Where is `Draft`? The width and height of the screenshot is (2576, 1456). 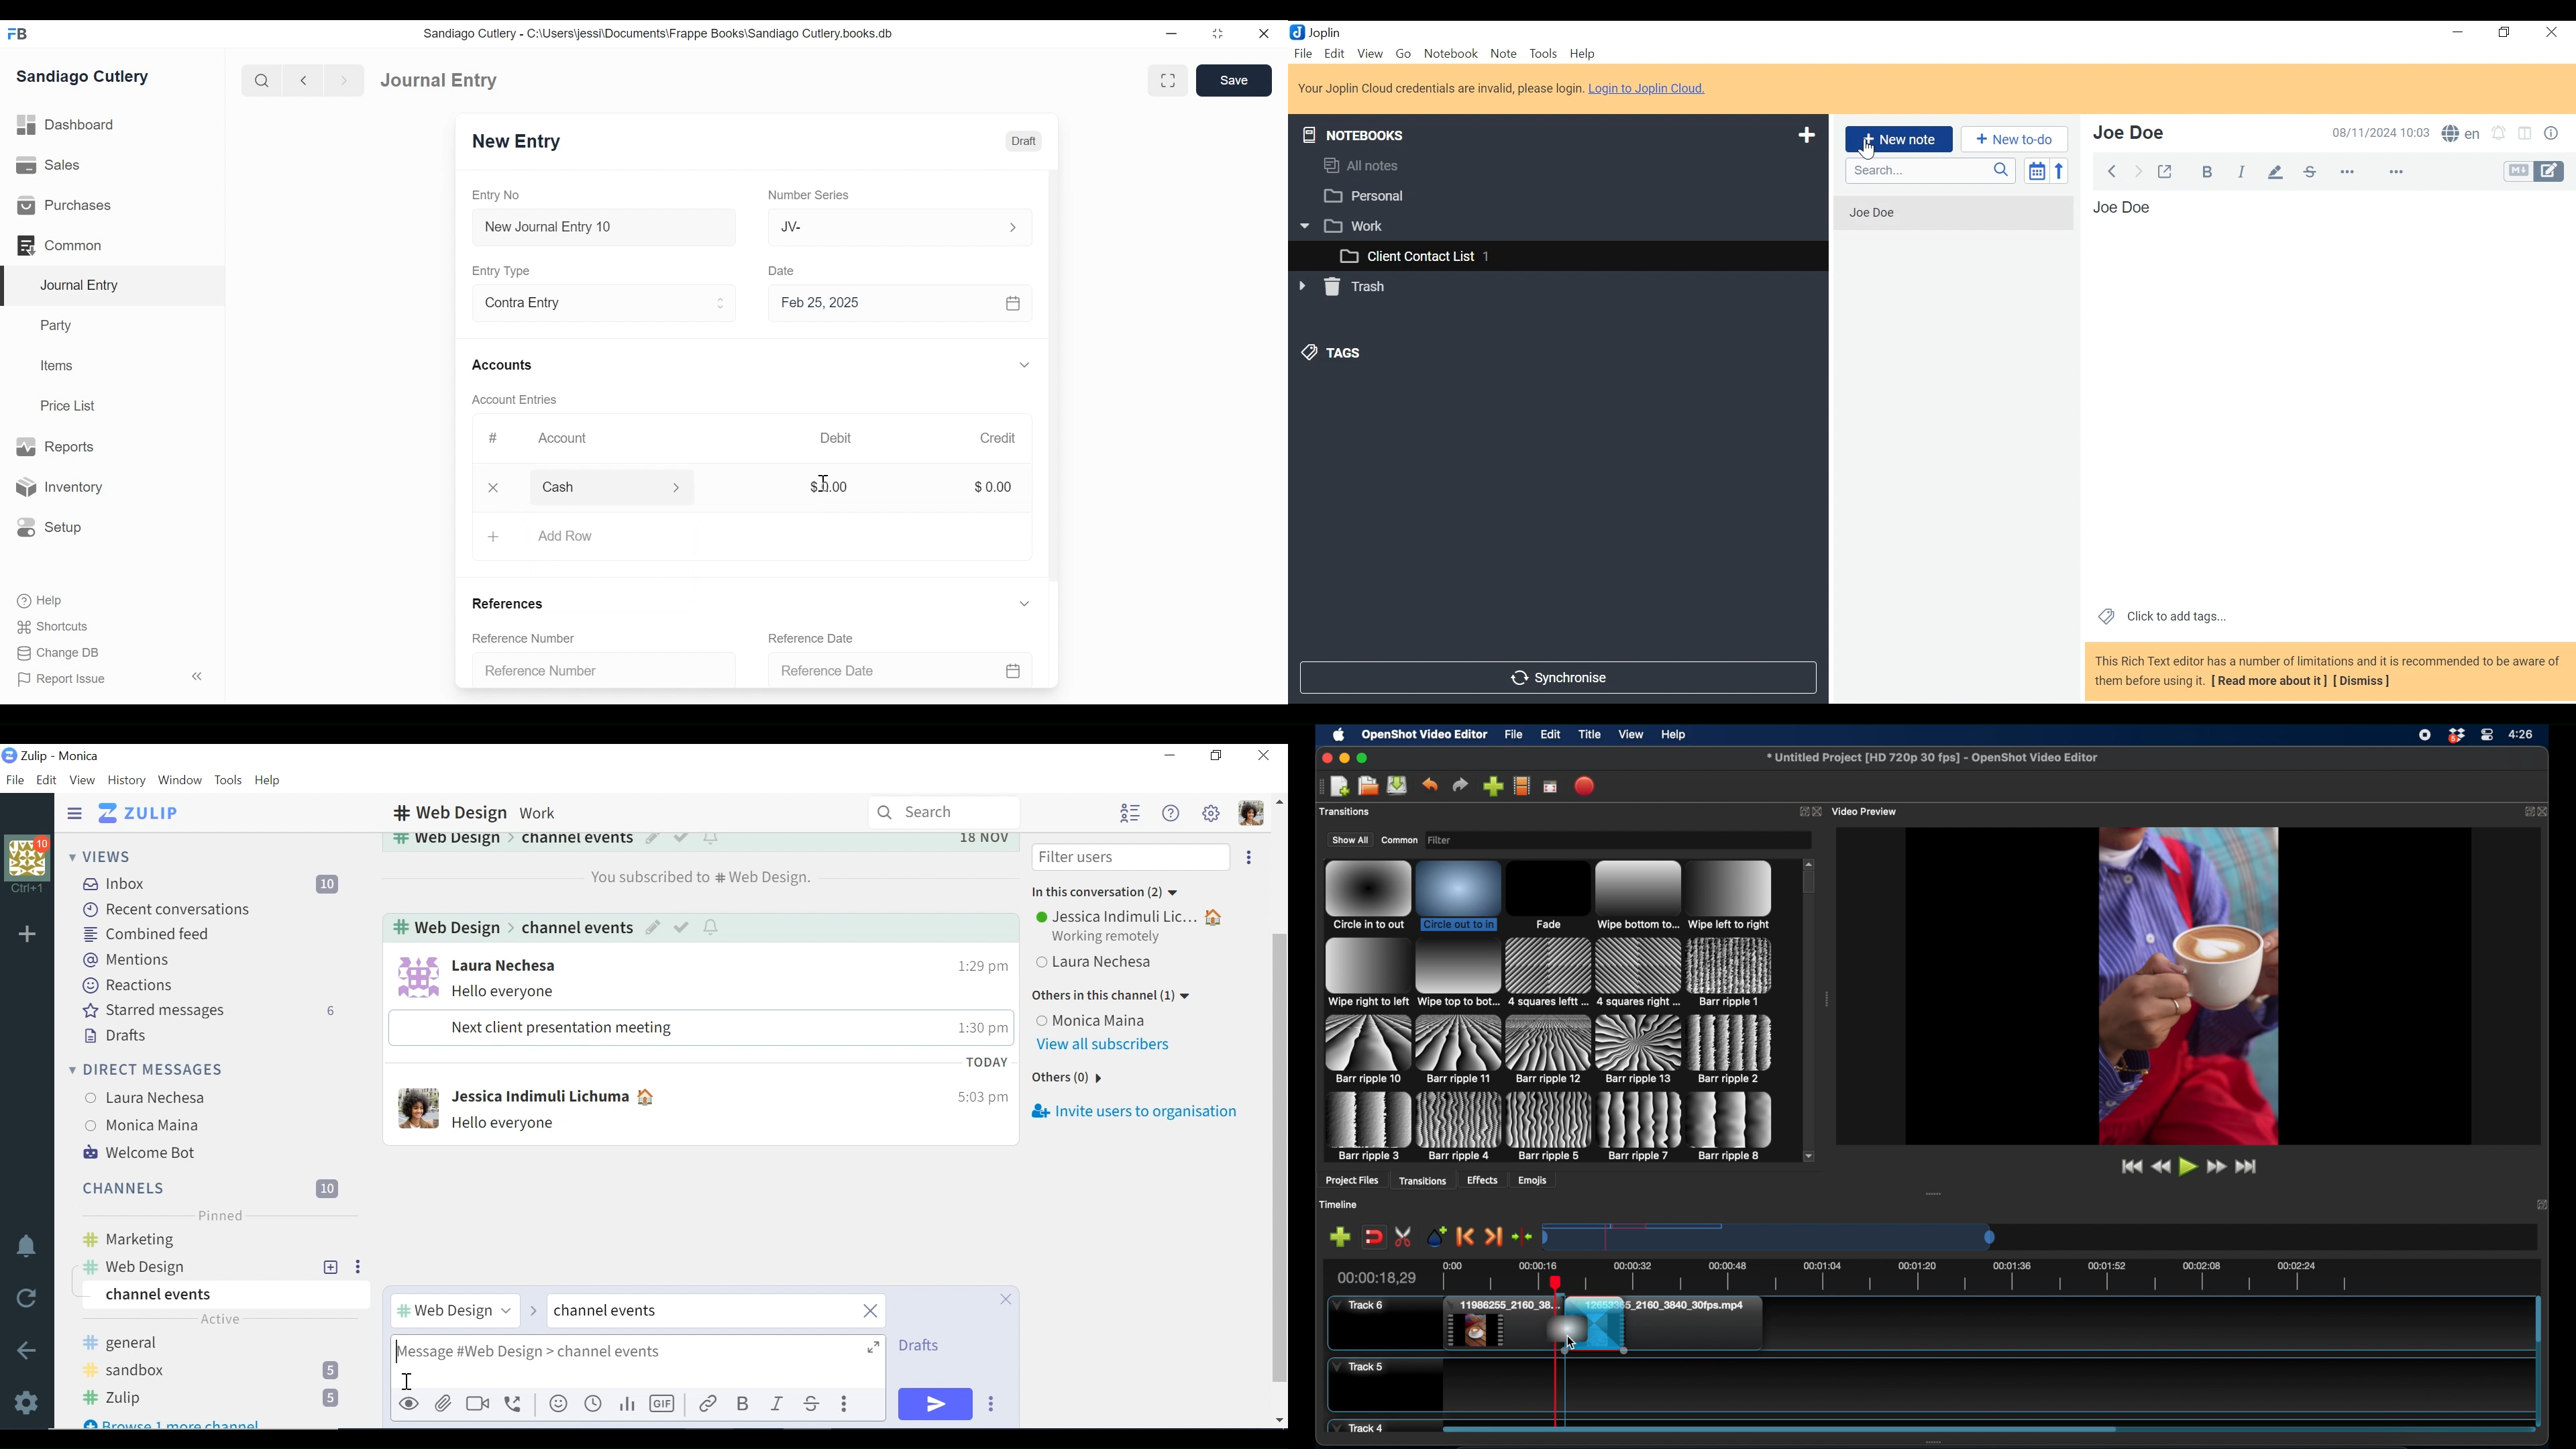 Draft is located at coordinates (1024, 142).